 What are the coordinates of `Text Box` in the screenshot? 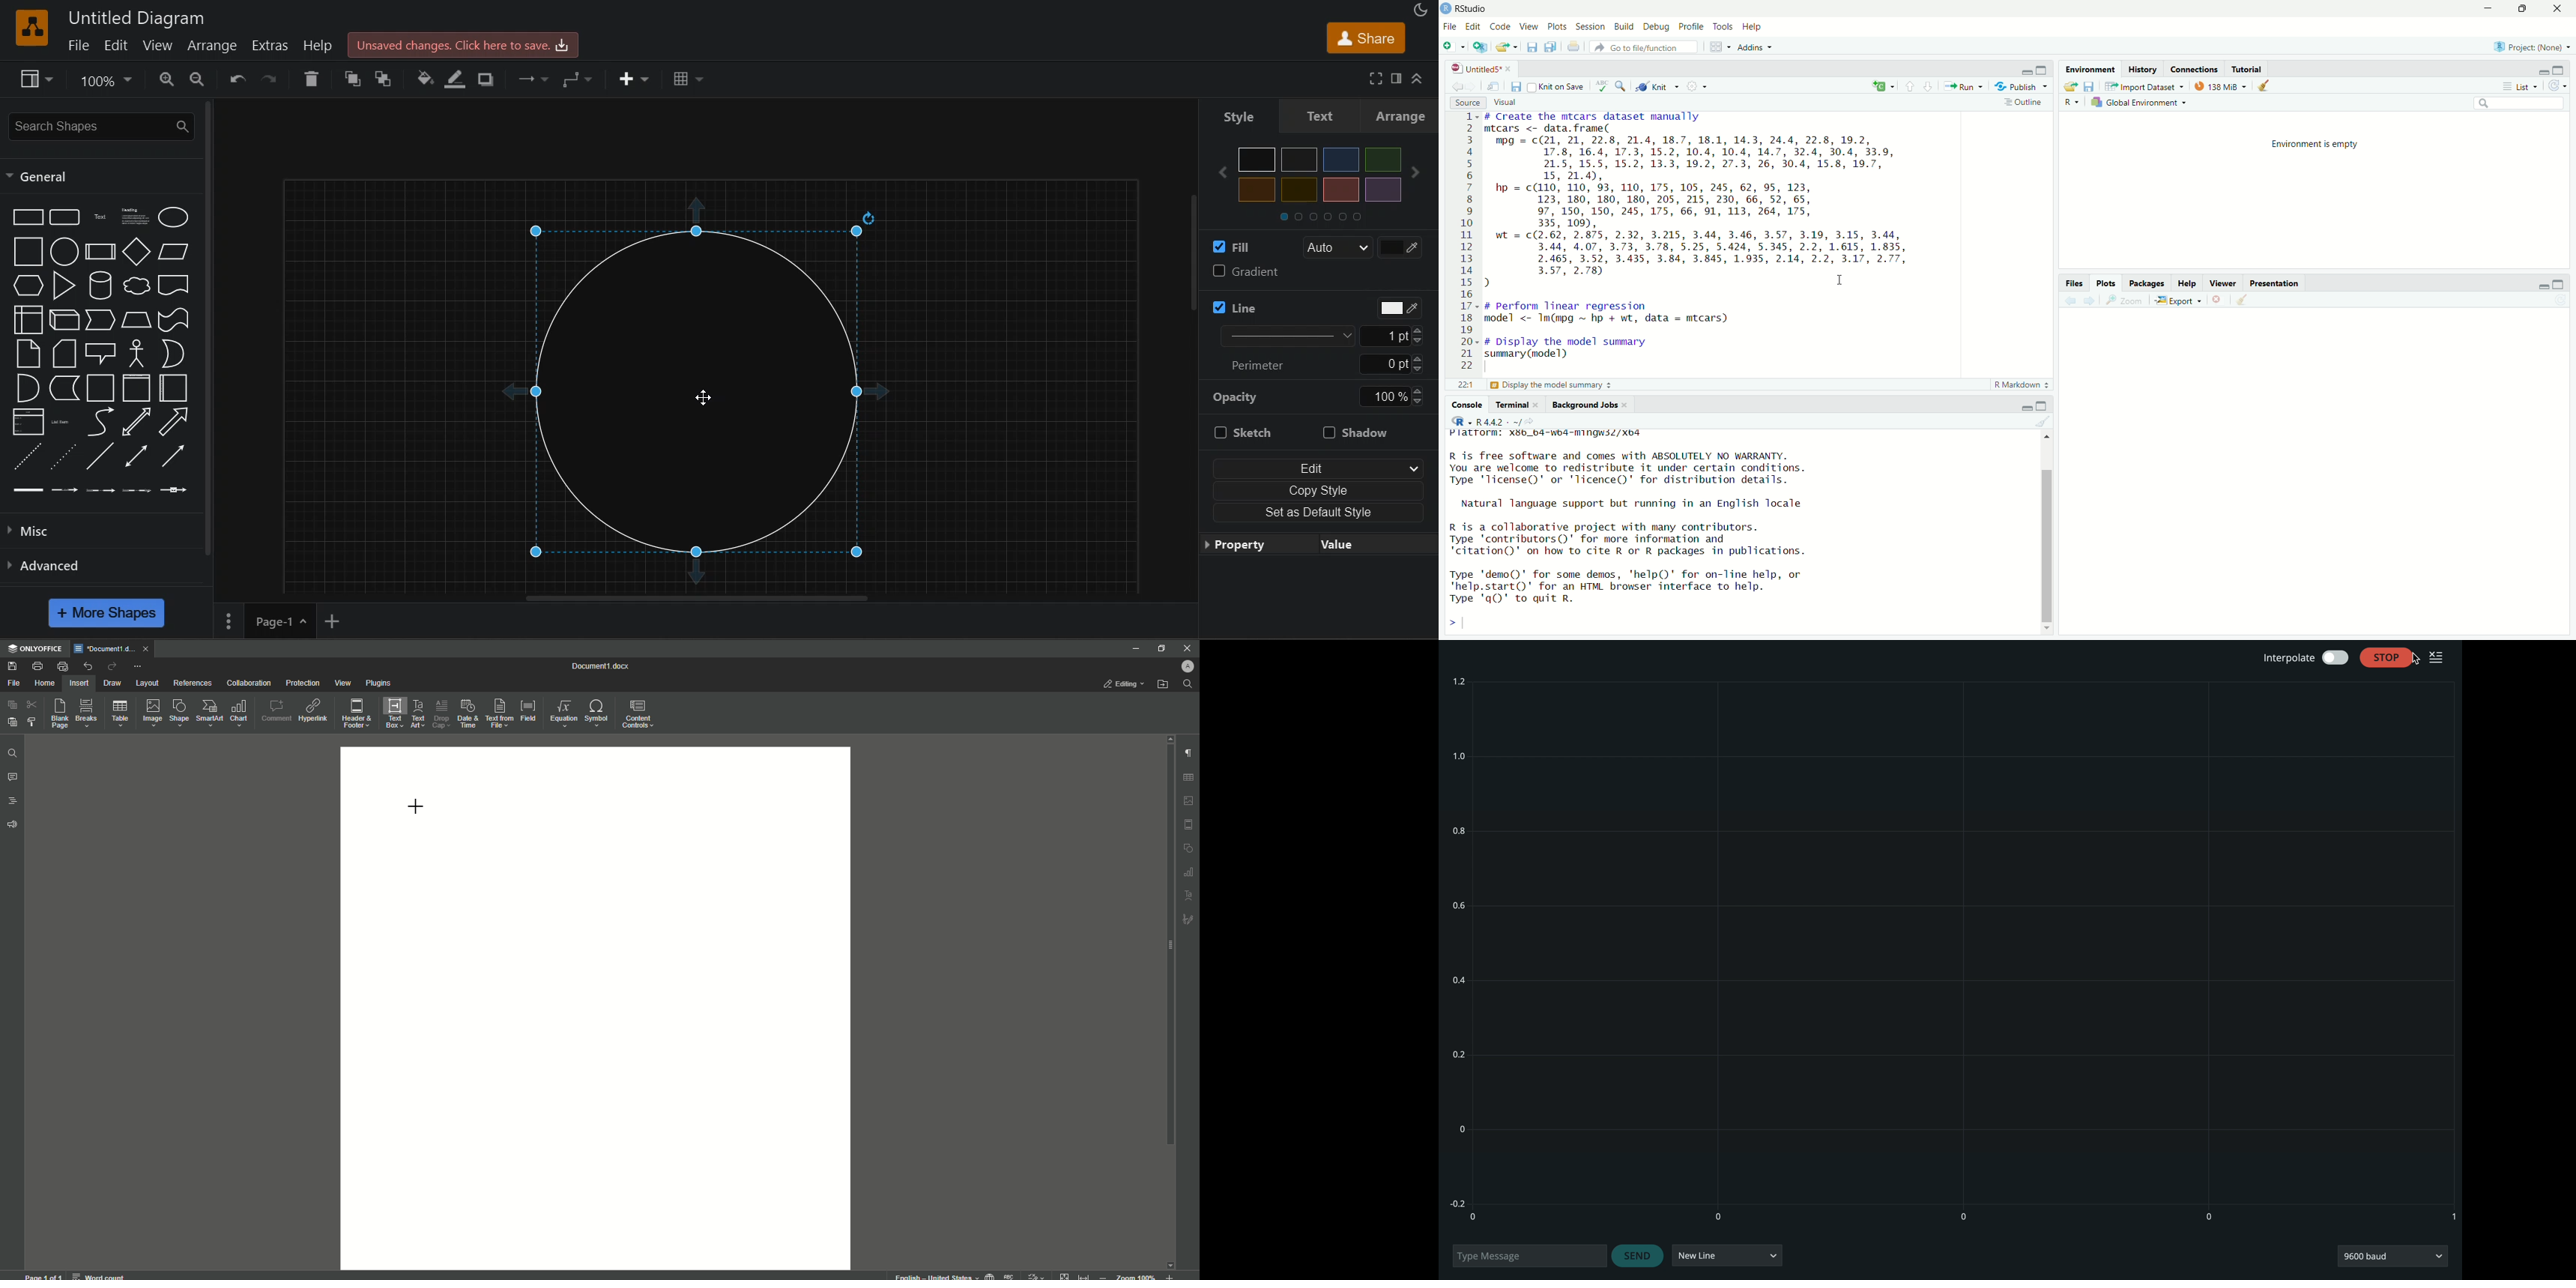 It's located at (391, 713).